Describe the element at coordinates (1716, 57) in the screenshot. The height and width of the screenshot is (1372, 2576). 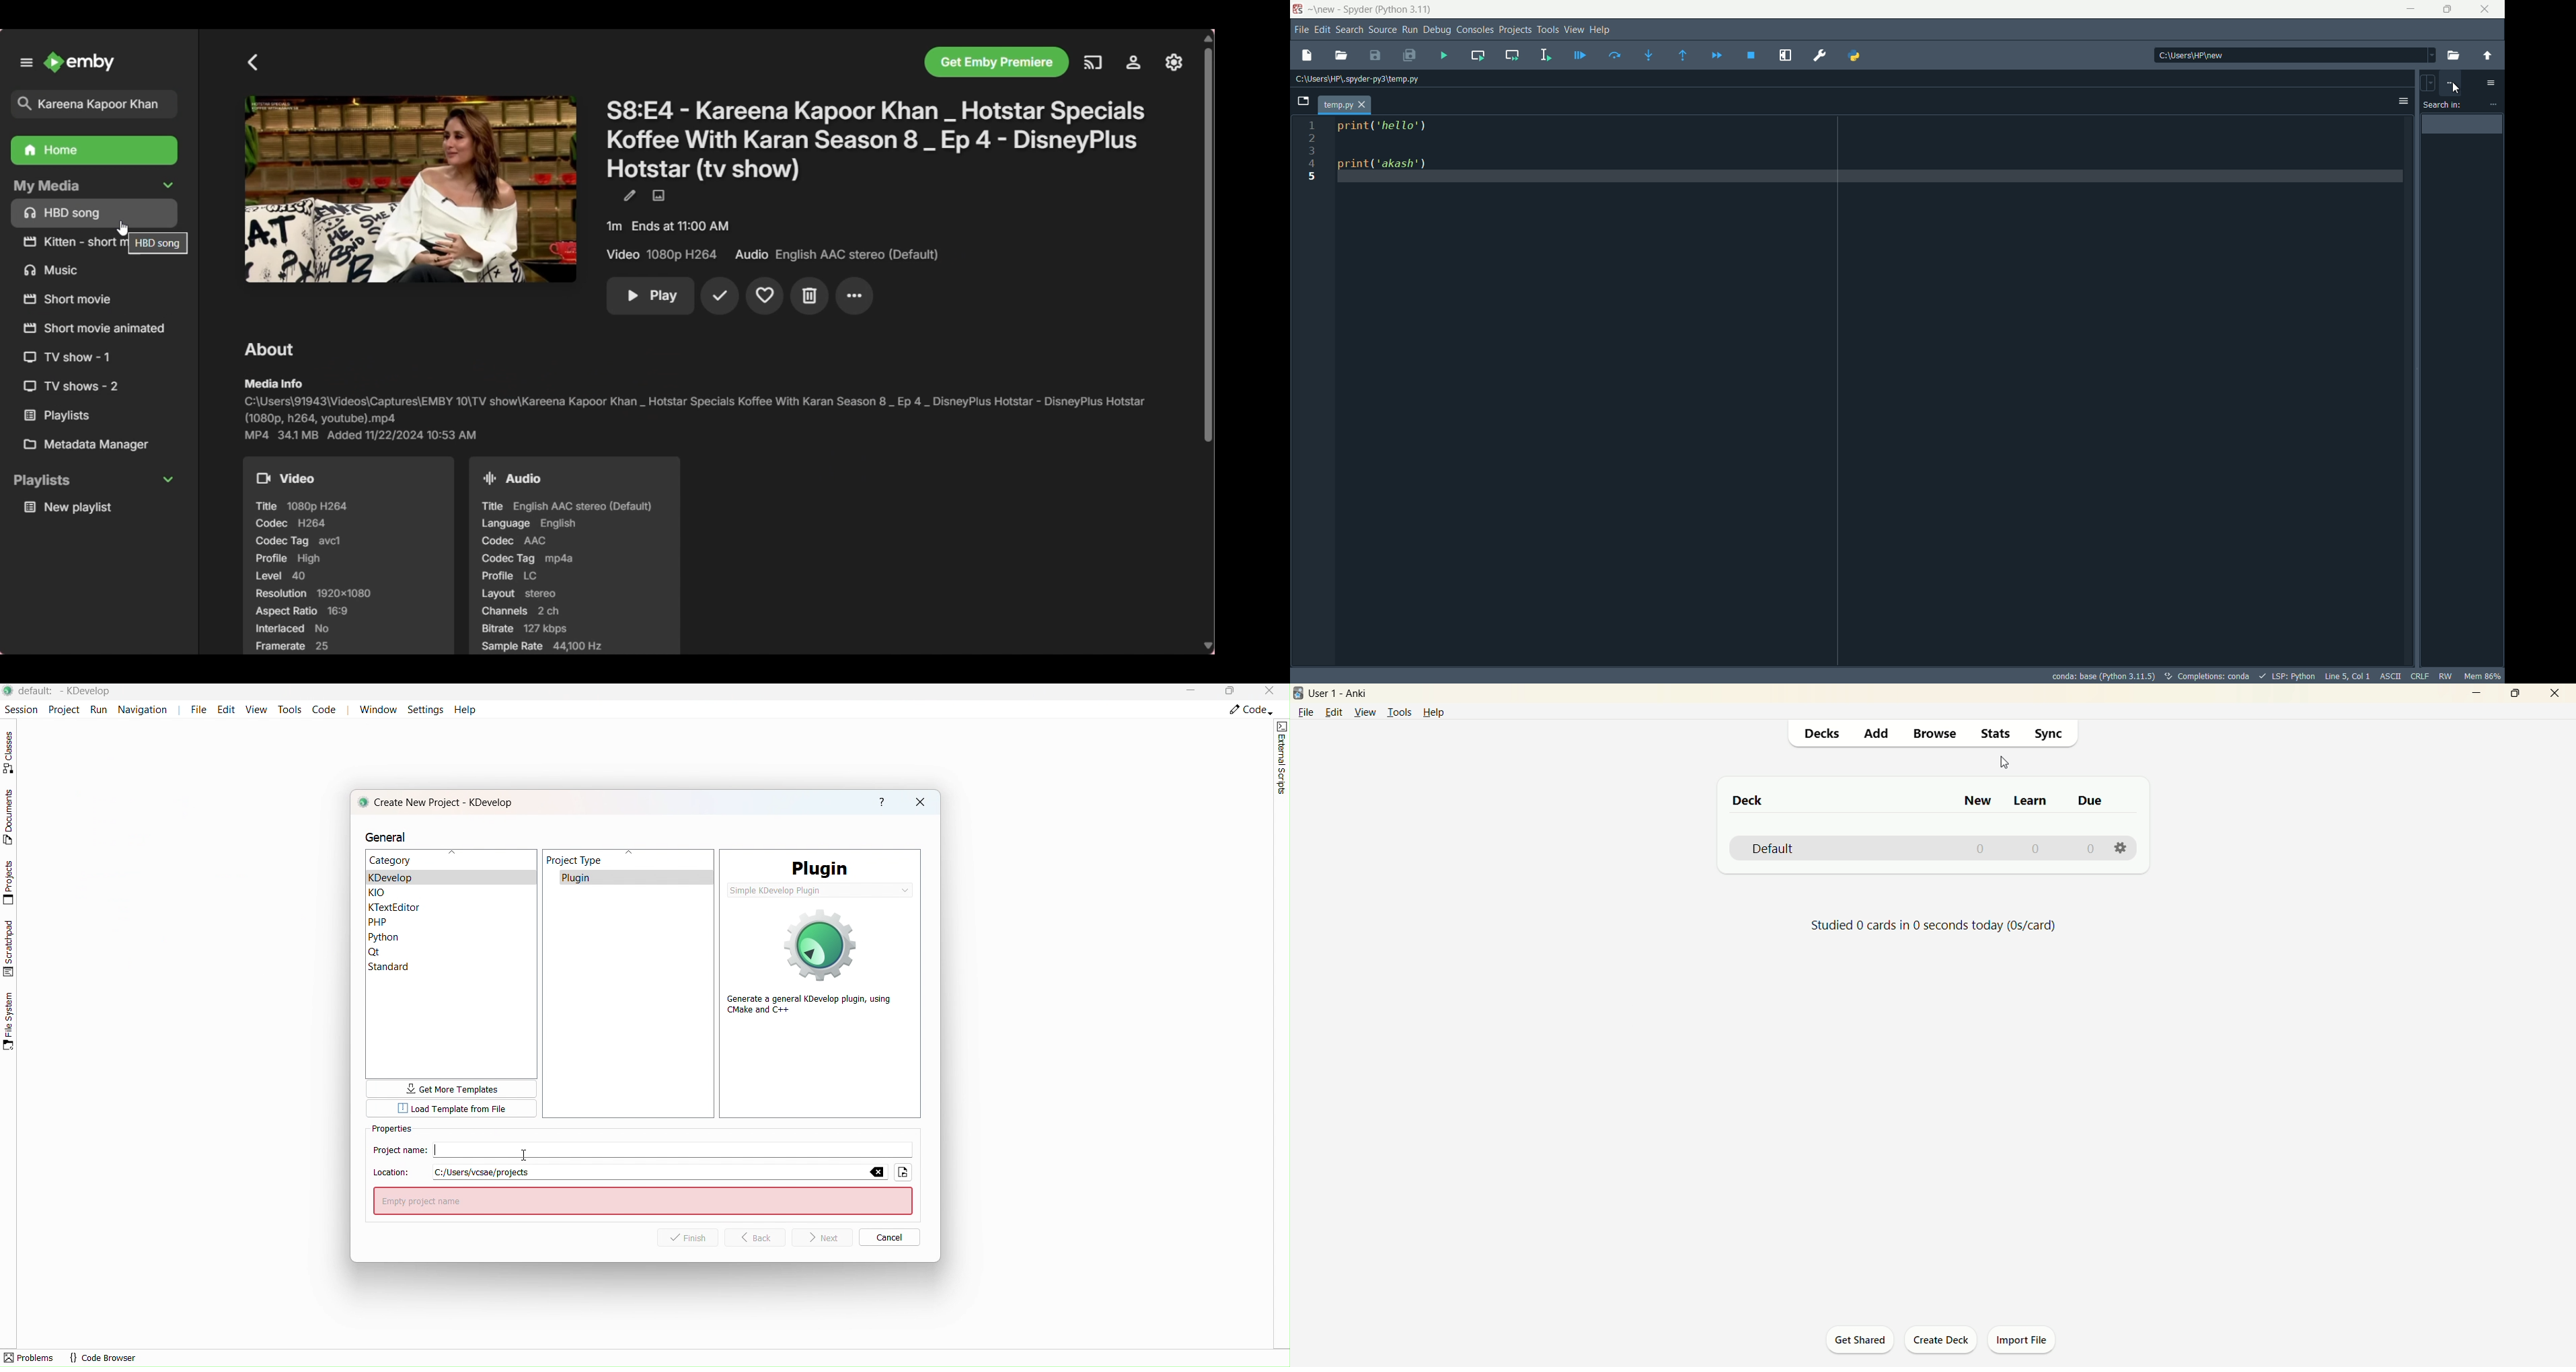
I see `continue execution untill next breakdown` at that location.